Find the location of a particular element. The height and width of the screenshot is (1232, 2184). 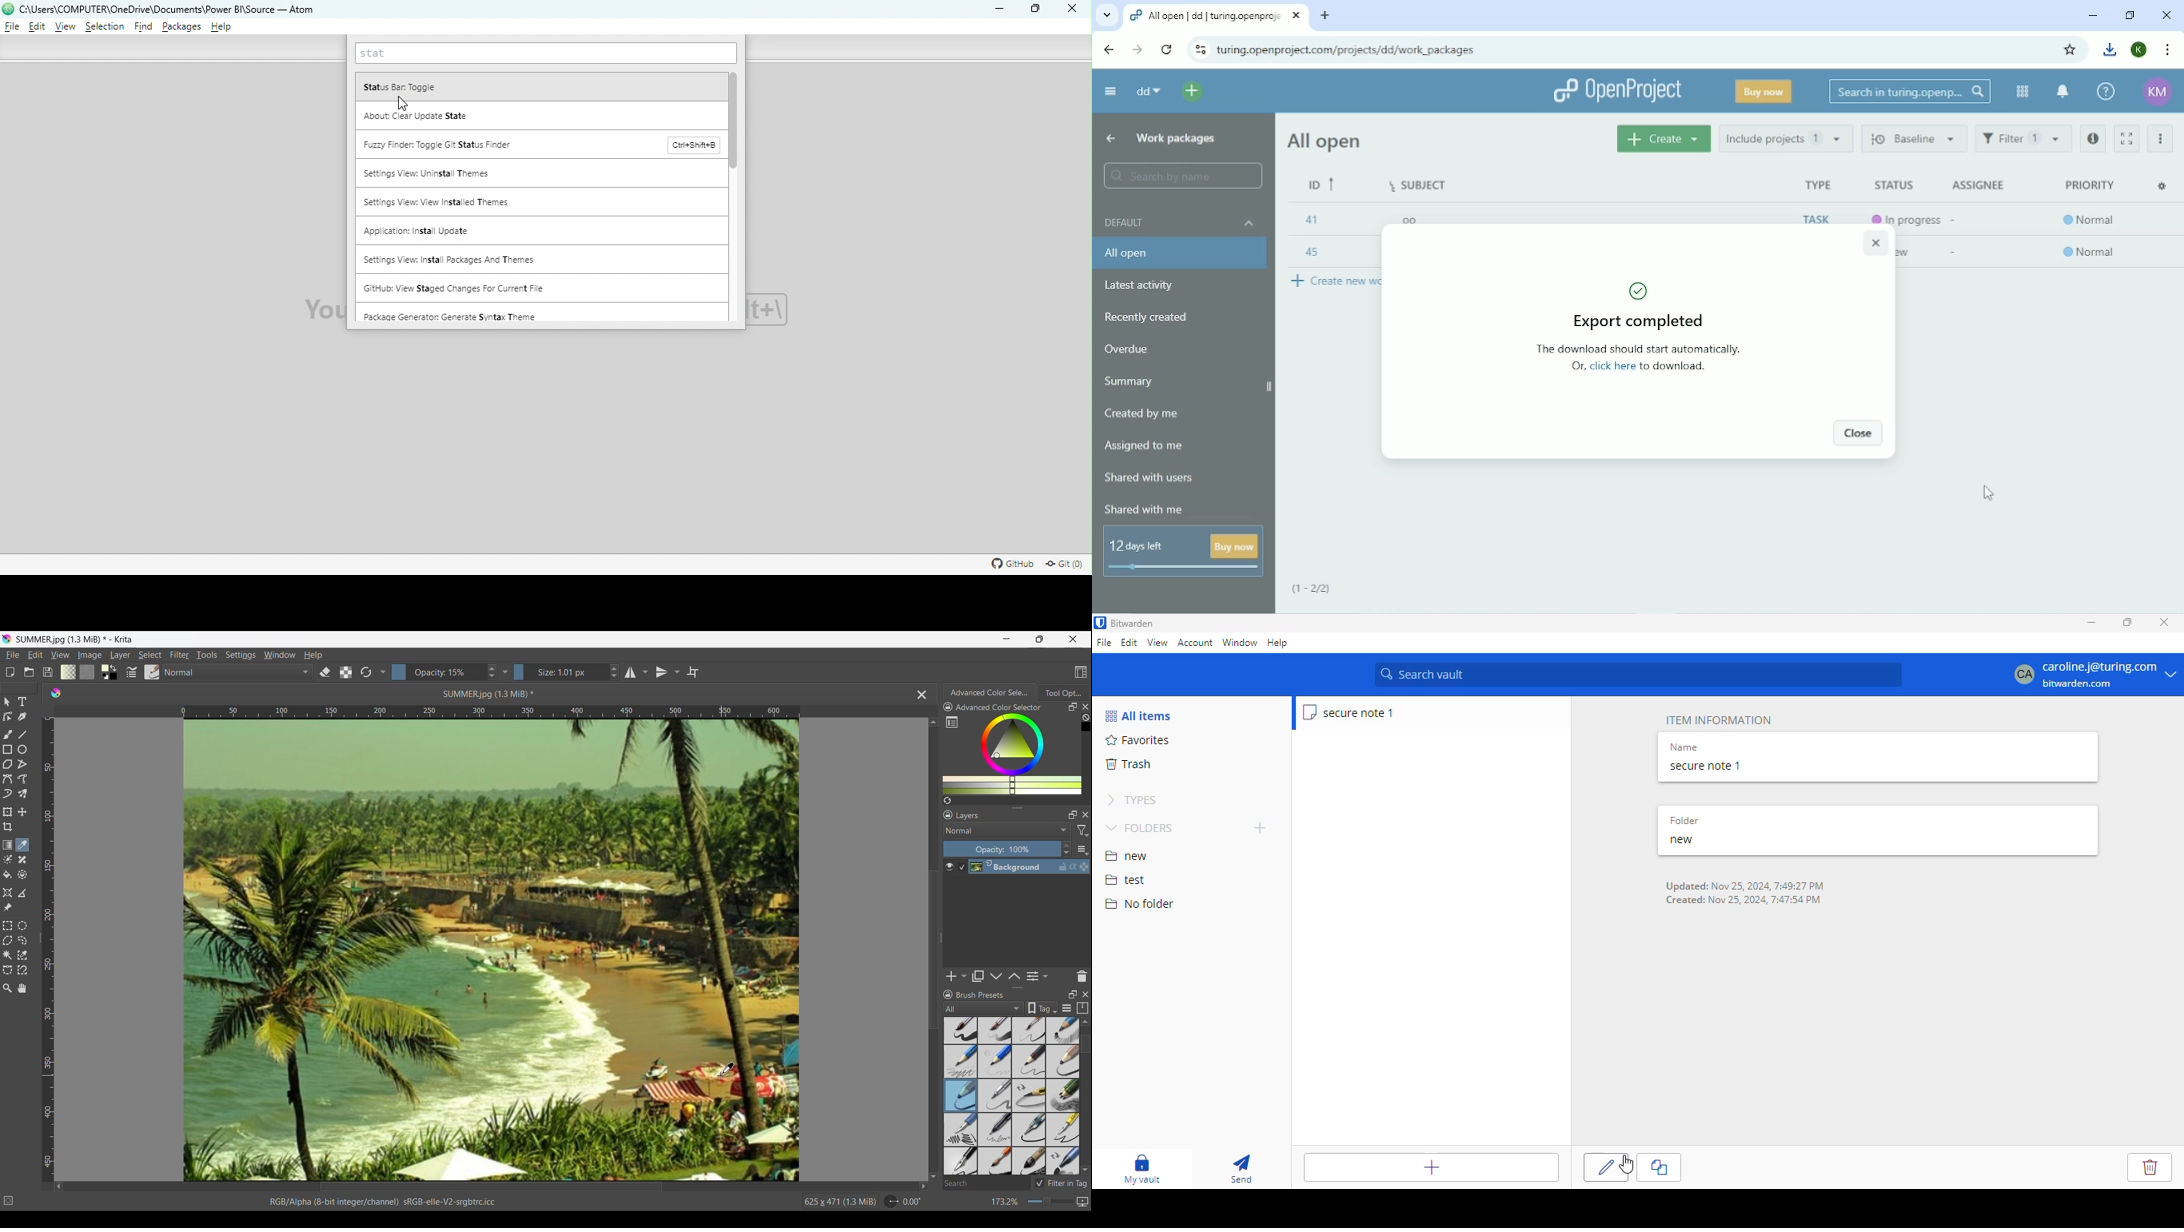

Reference images tool is located at coordinates (7, 908).